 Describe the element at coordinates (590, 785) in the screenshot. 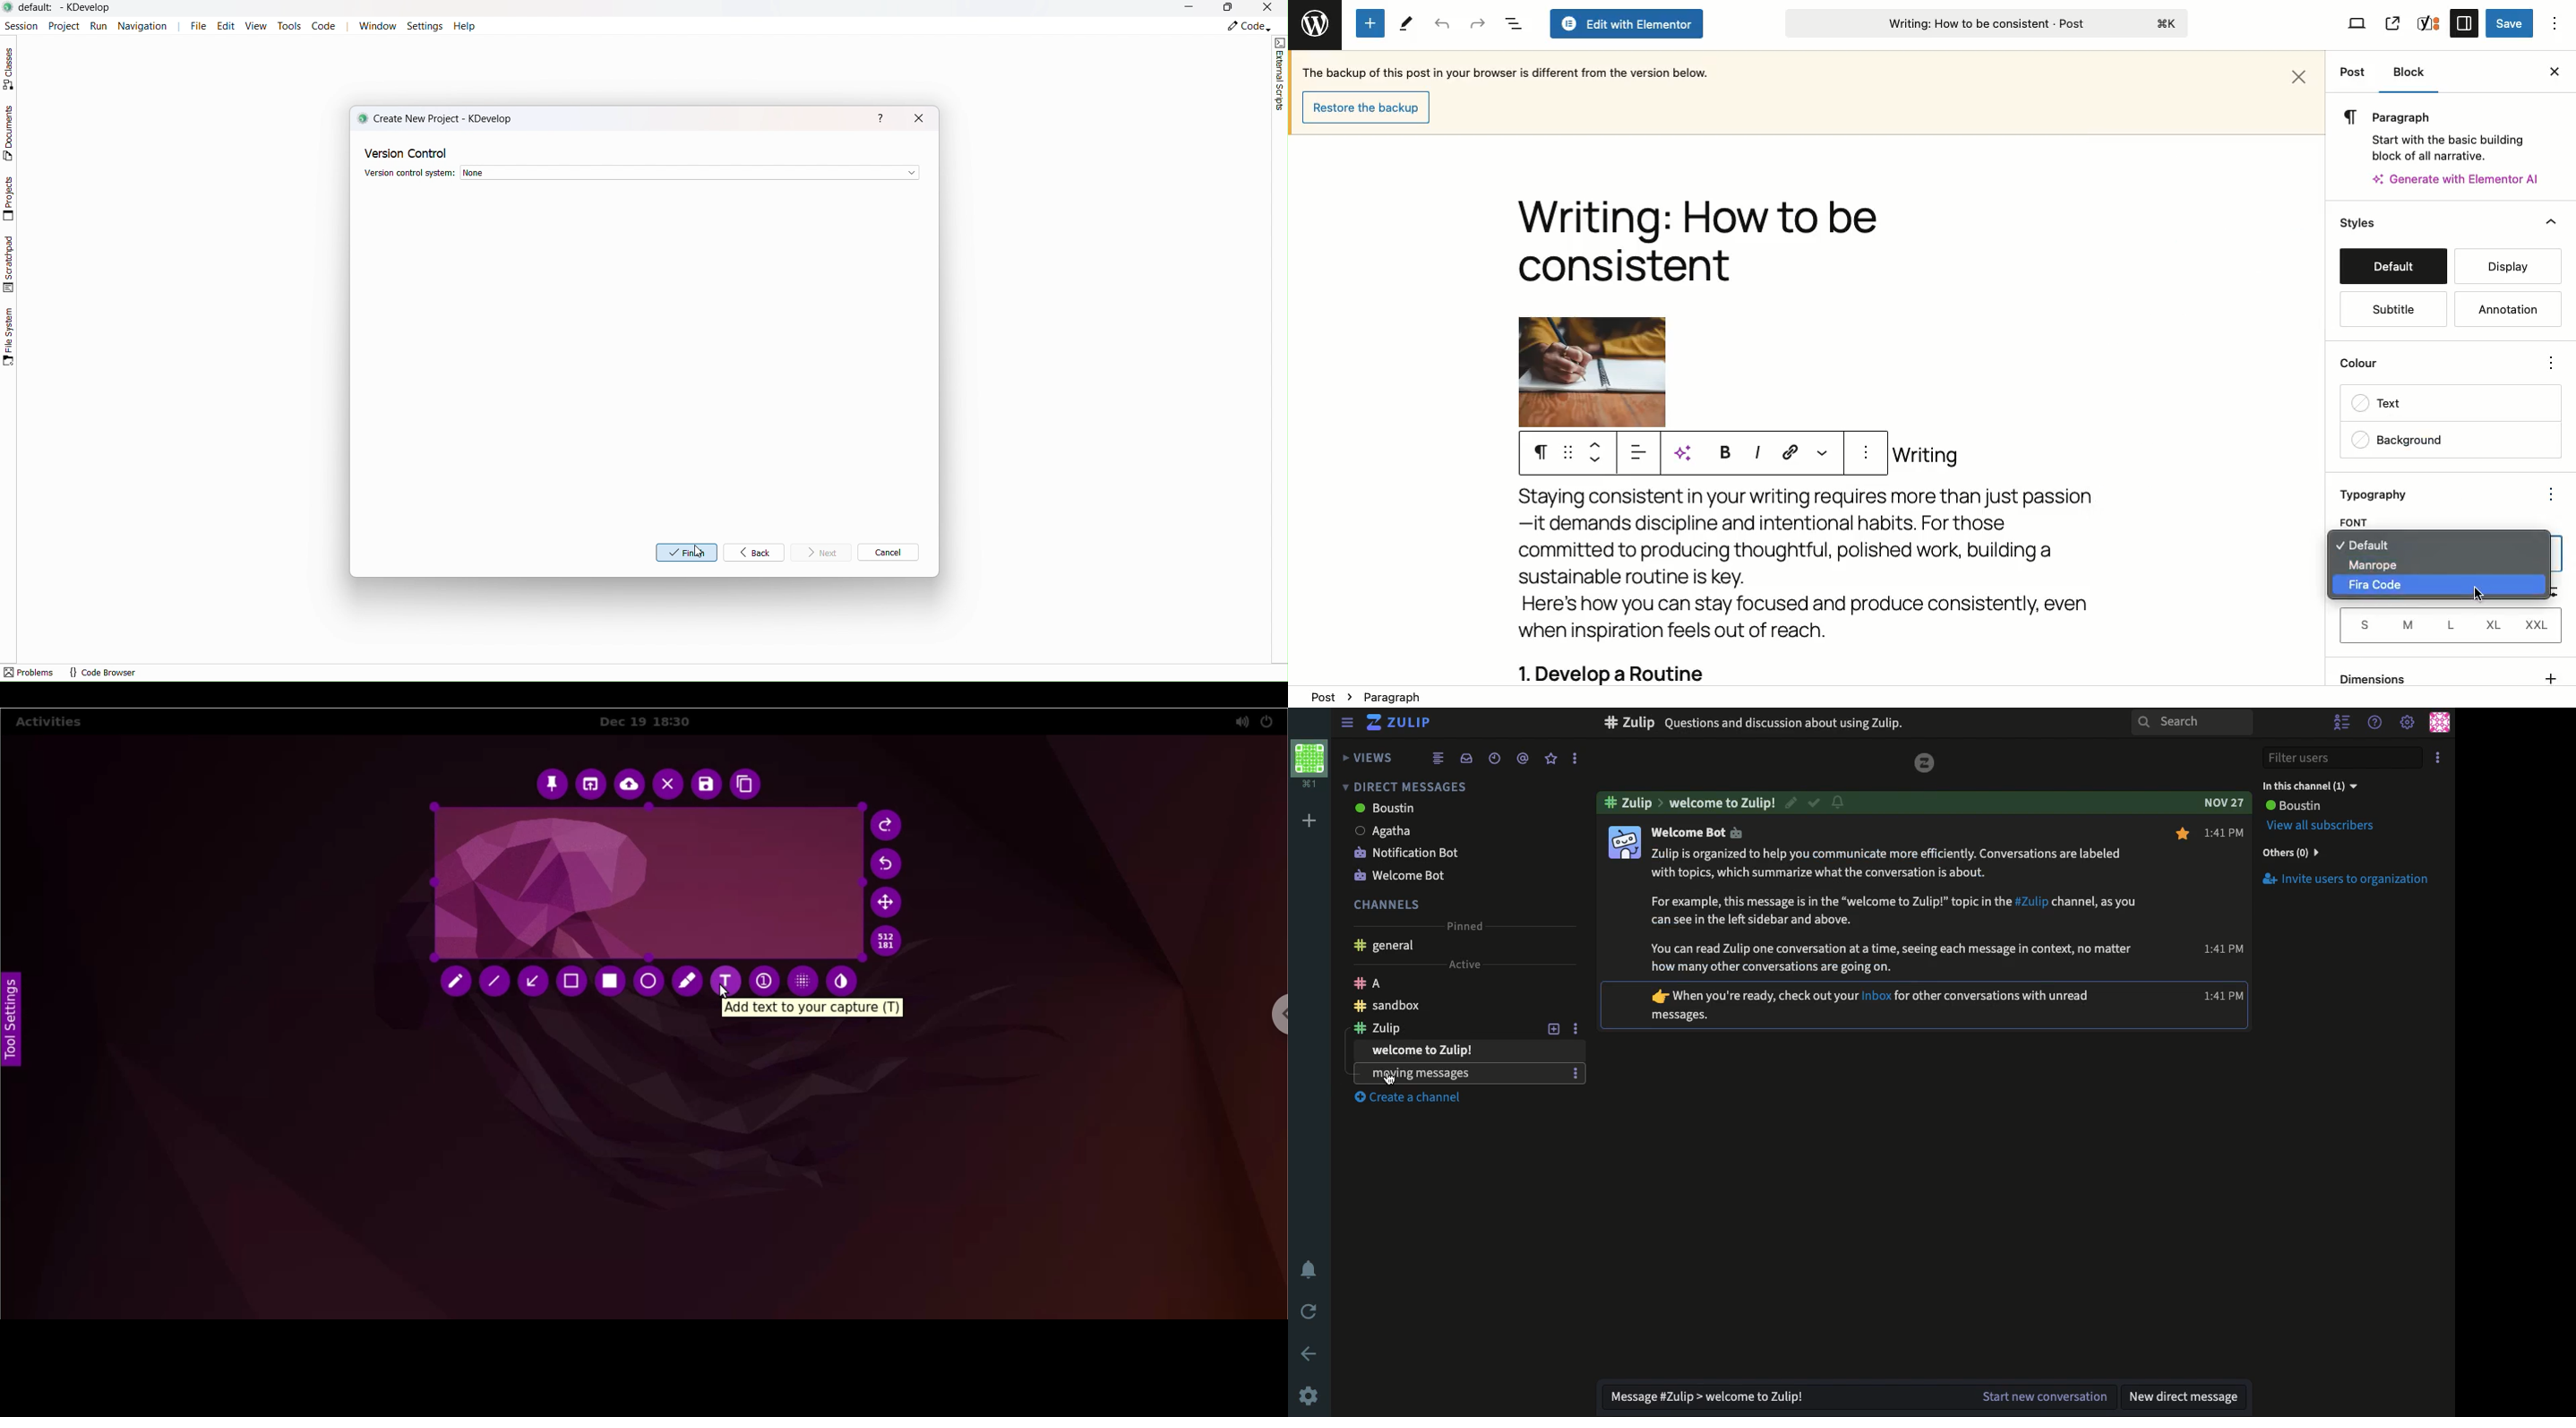

I see `choose app to open screenshot` at that location.